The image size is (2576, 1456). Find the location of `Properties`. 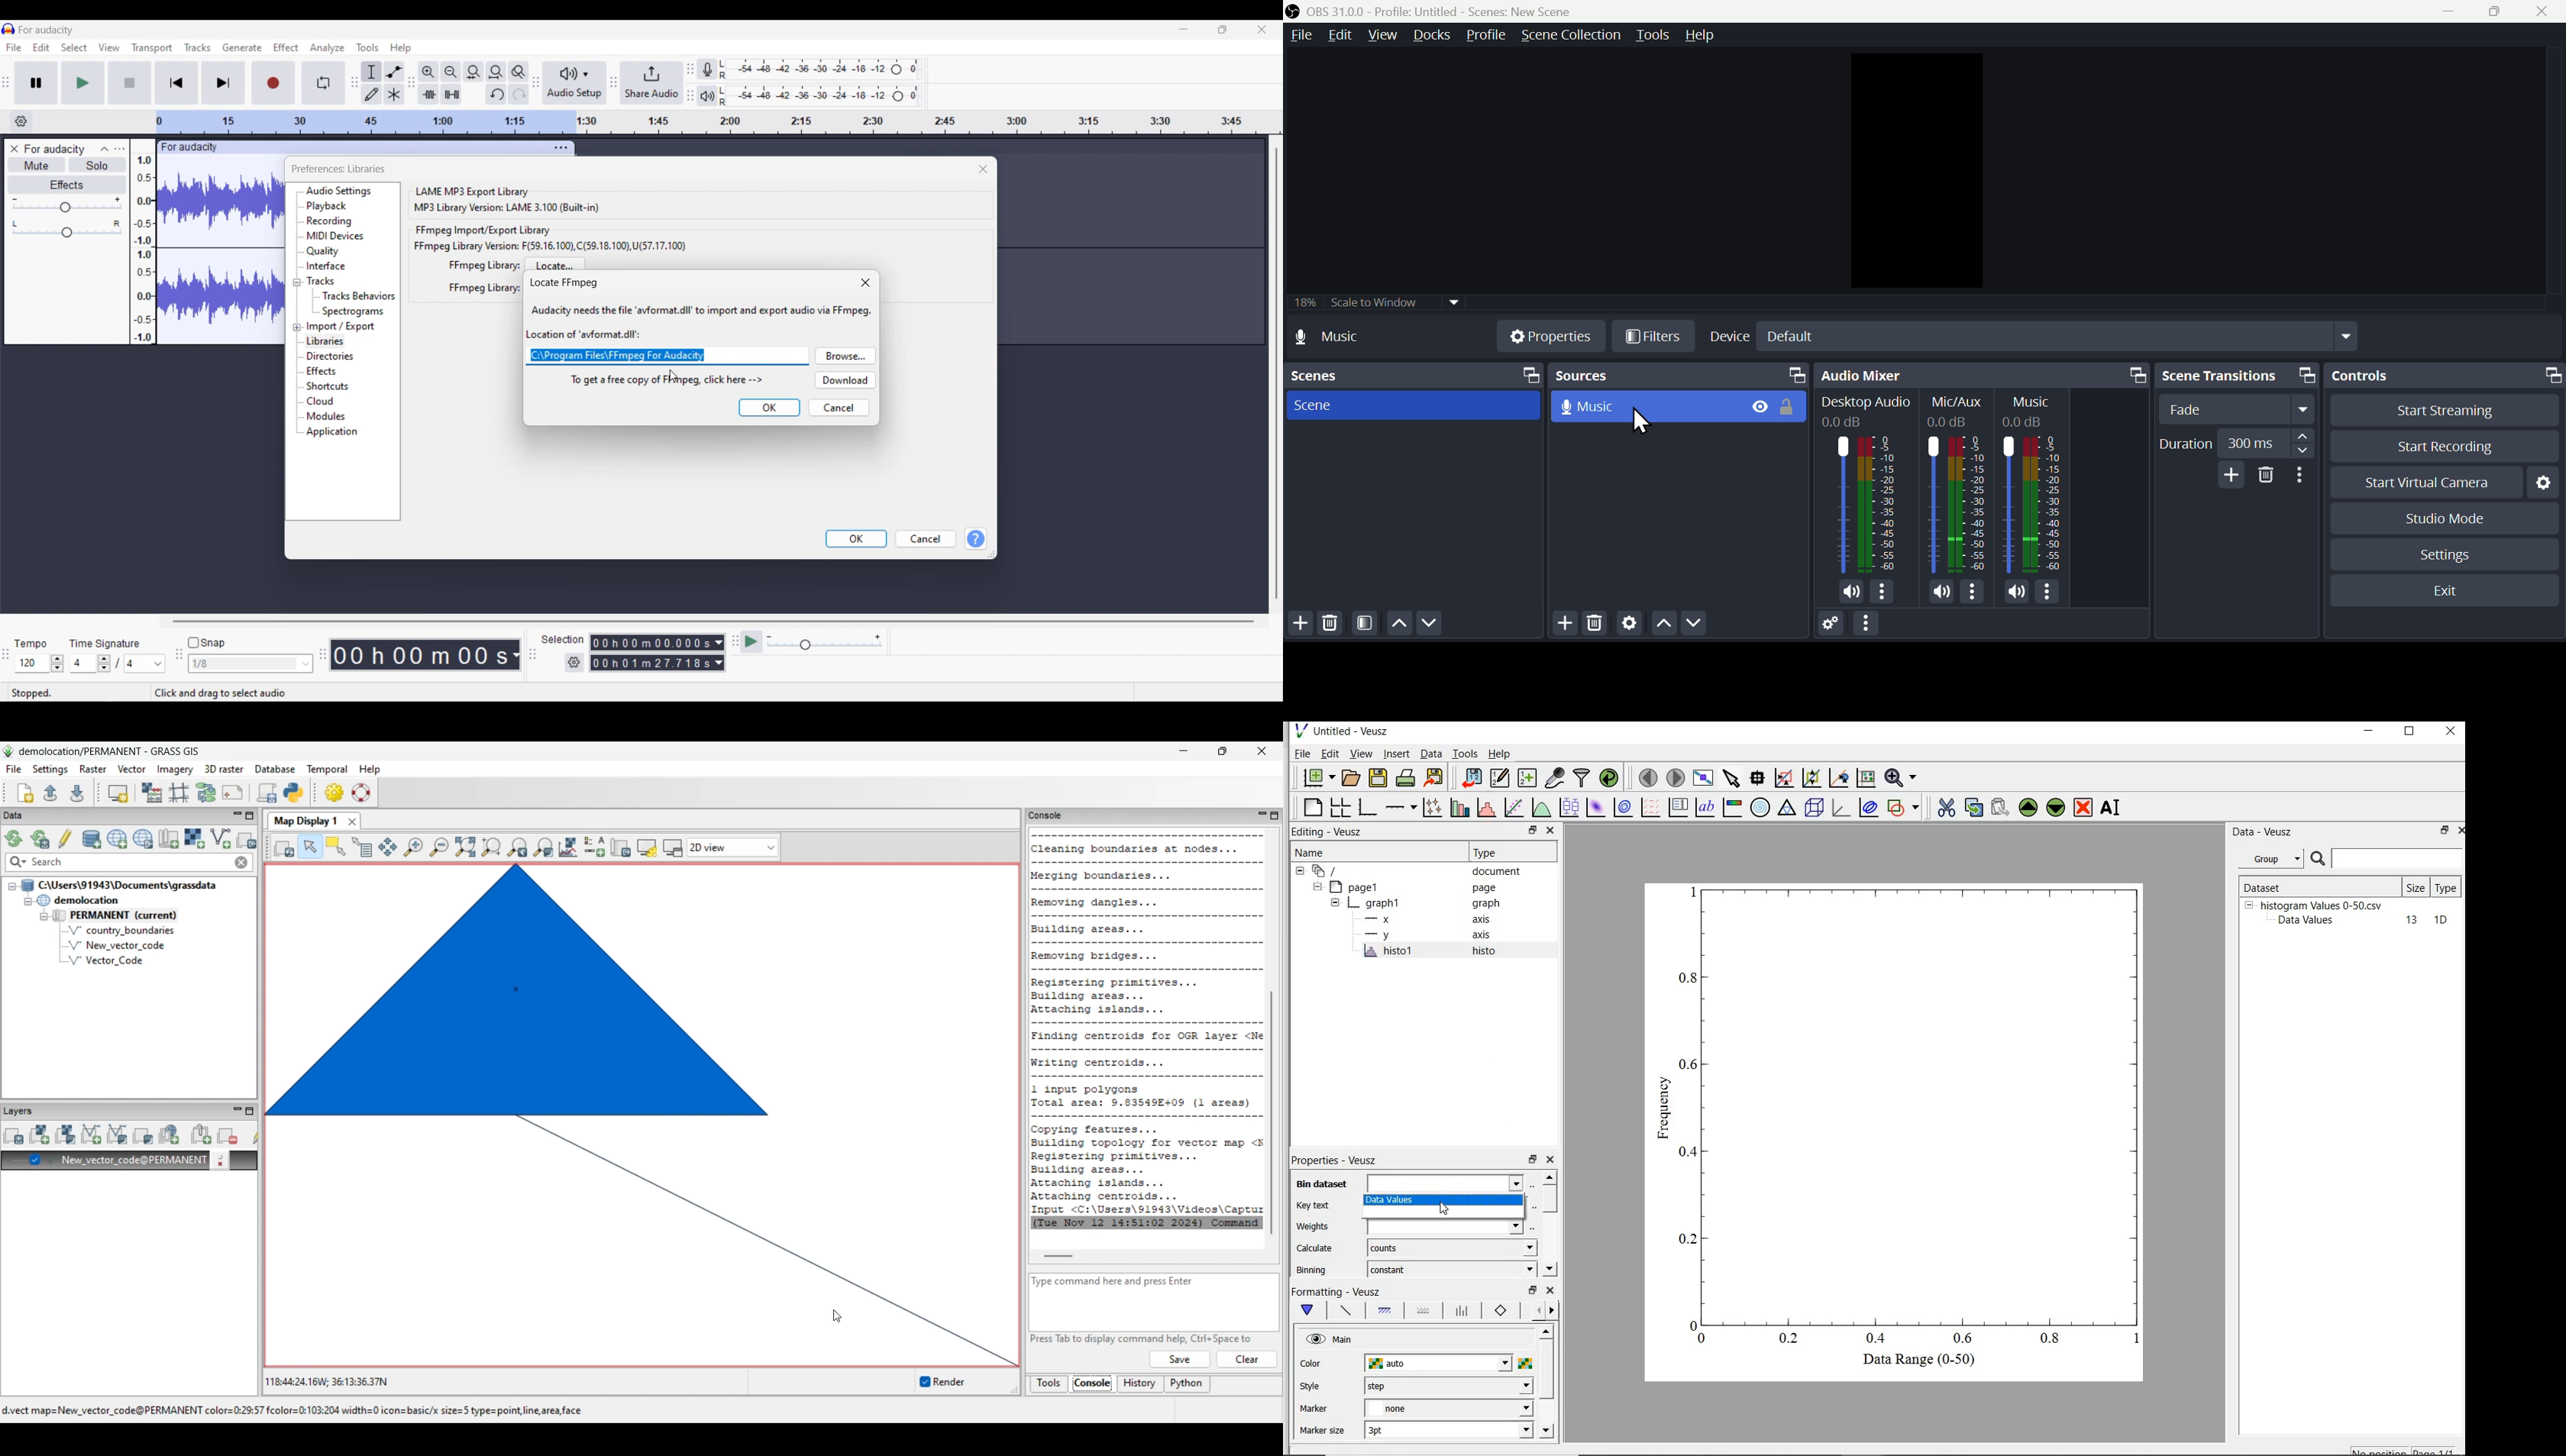

Properties is located at coordinates (1547, 337).